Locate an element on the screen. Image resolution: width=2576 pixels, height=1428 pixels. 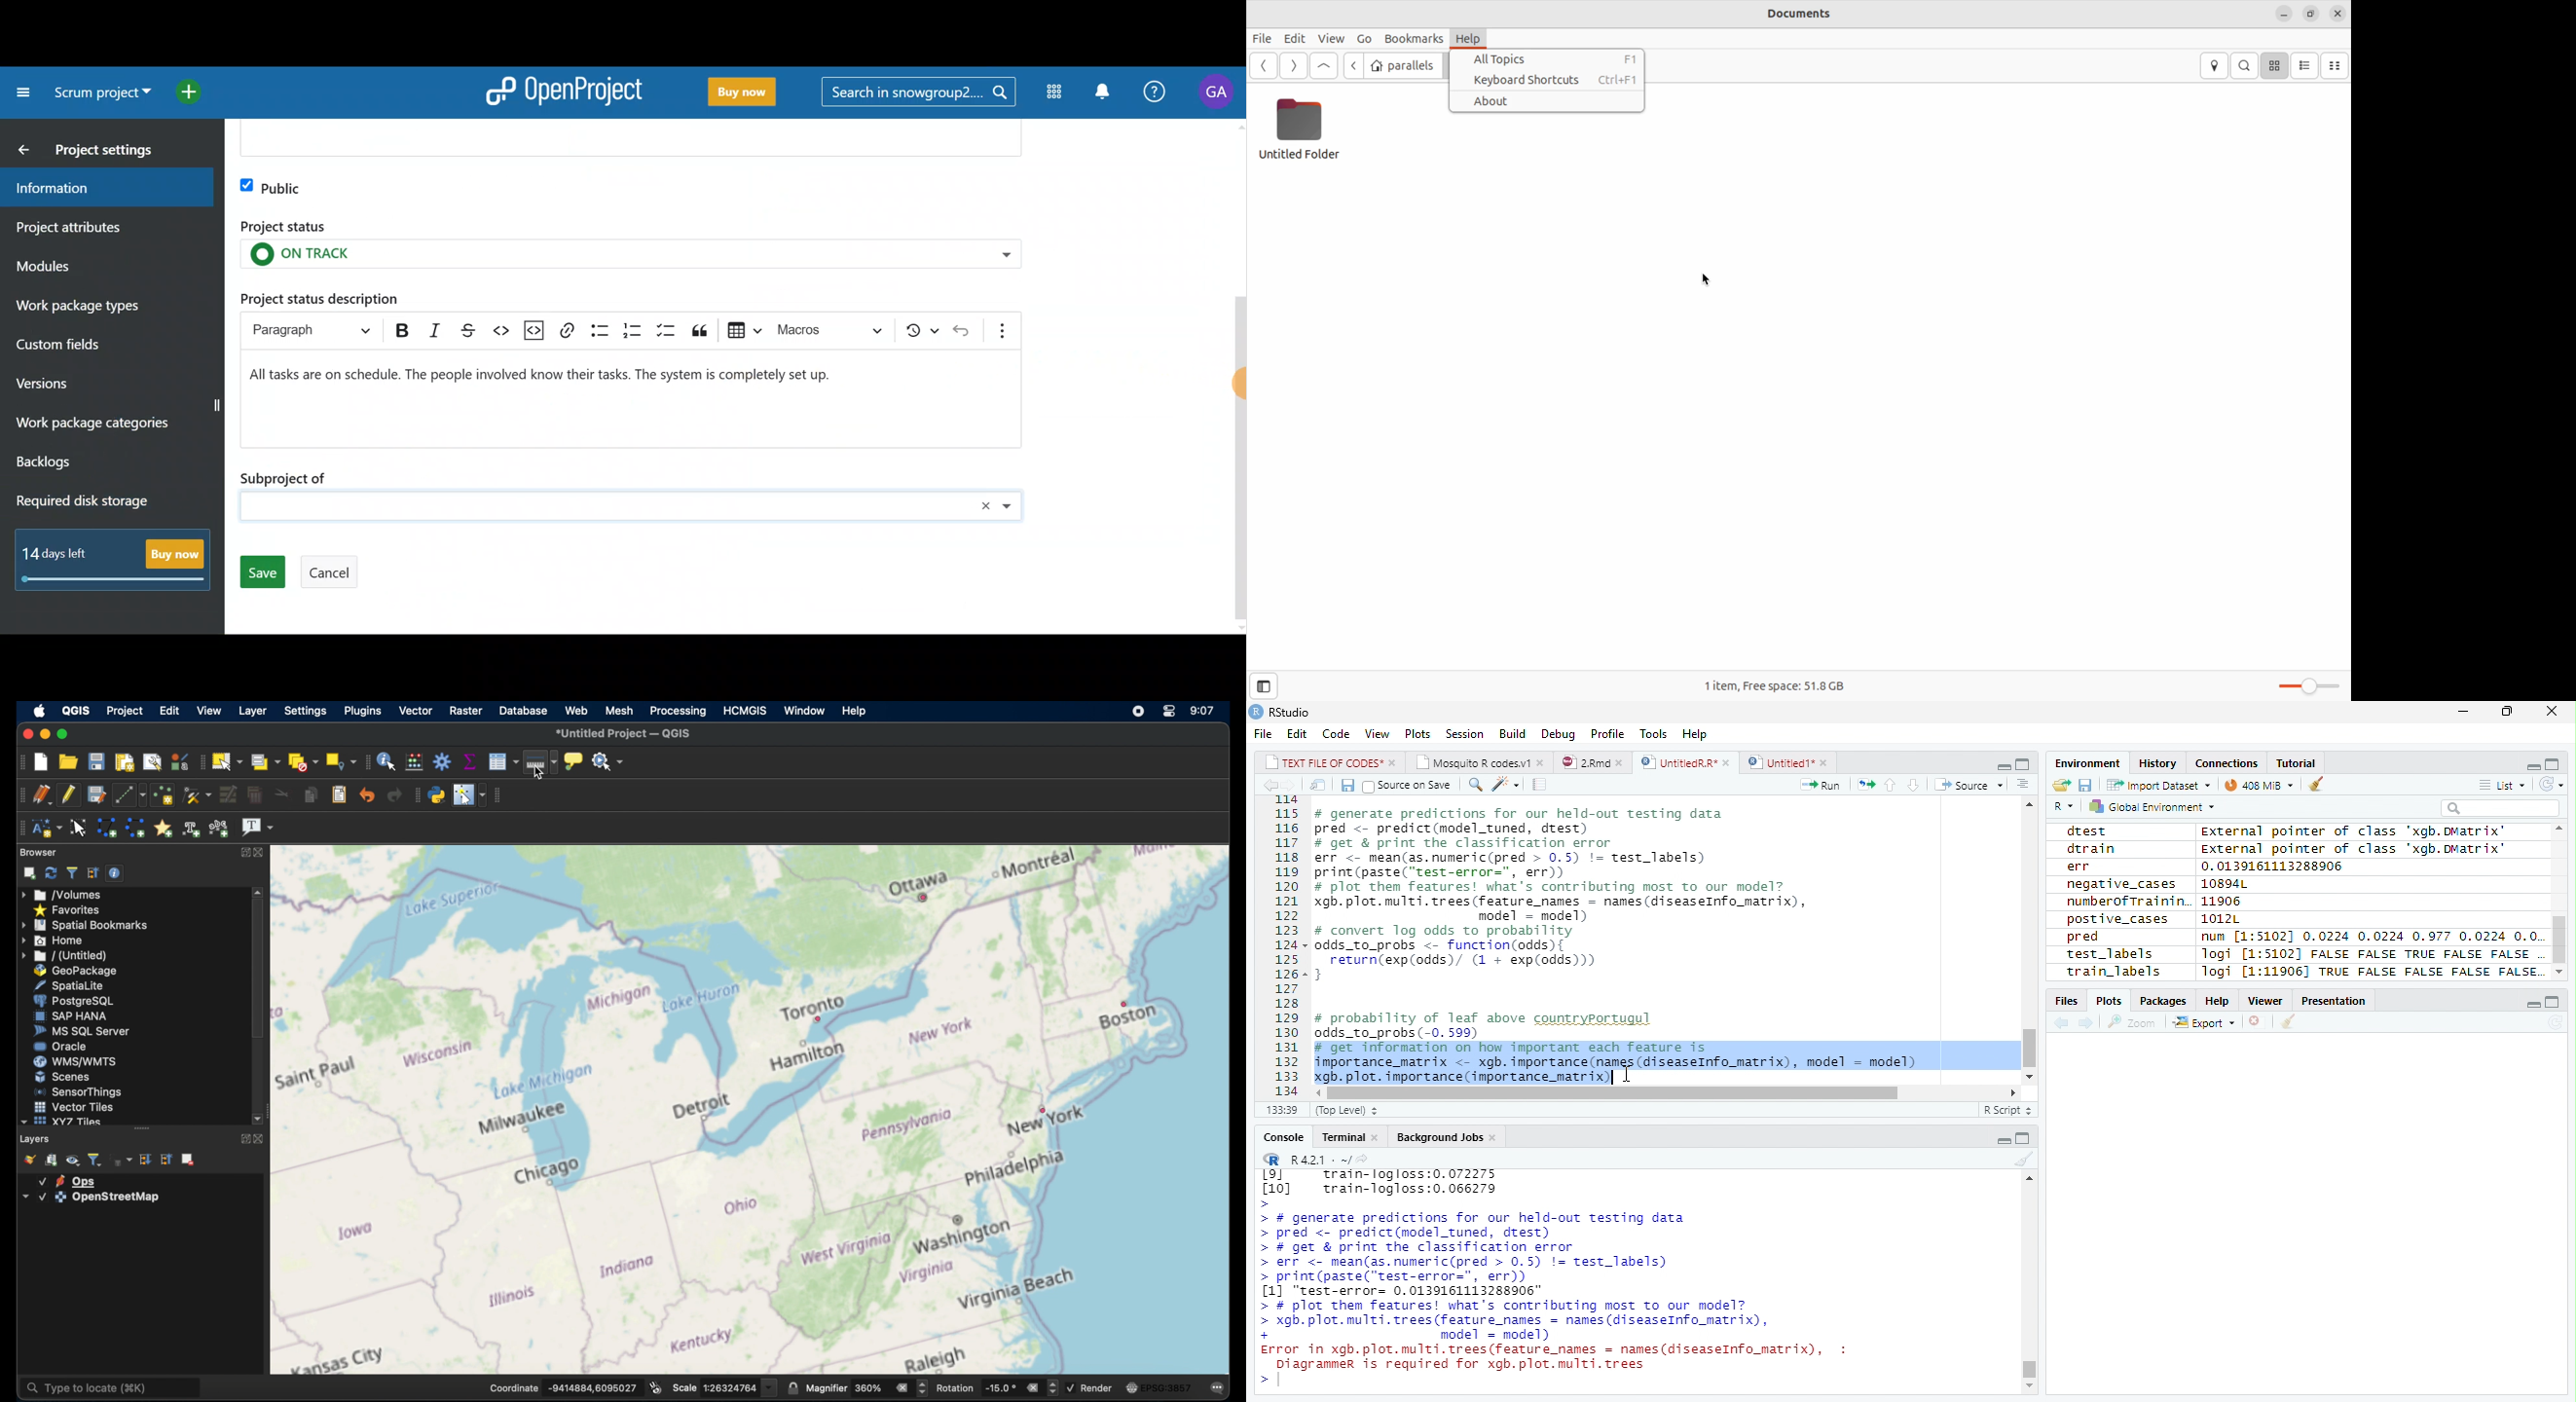
negative_cases is located at coordinates (2122, 884).